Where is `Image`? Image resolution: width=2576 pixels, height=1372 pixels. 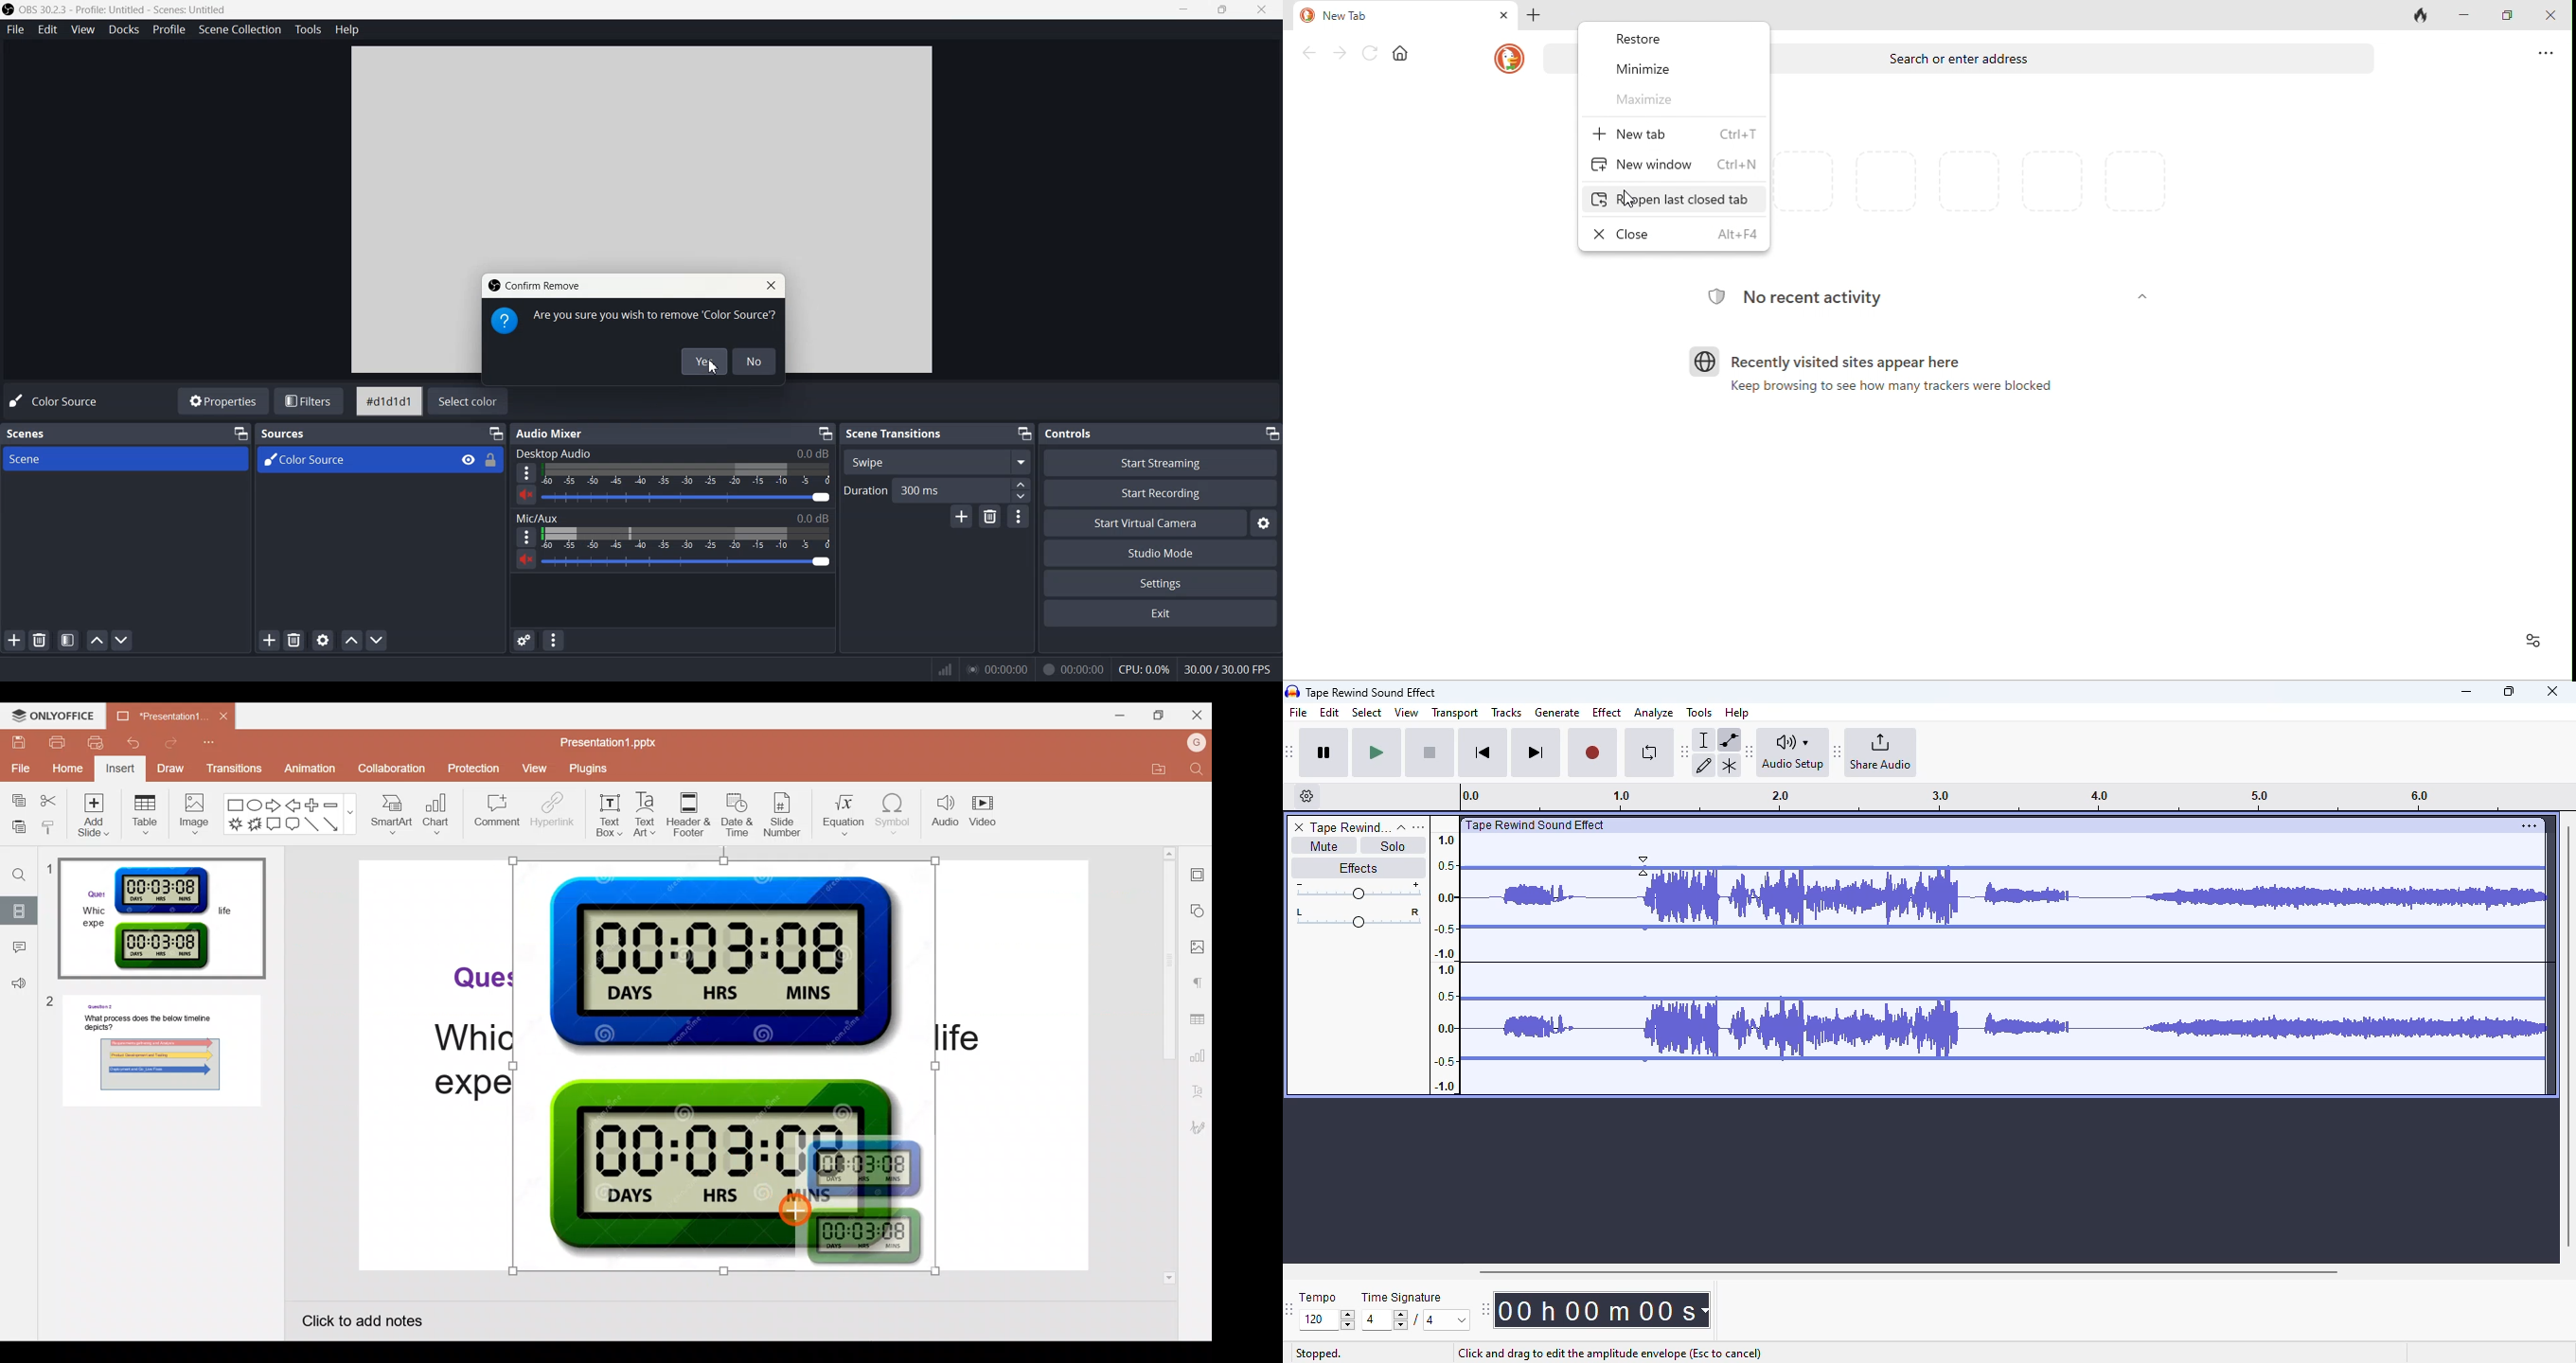
Image is located at coordinates (194, 816).